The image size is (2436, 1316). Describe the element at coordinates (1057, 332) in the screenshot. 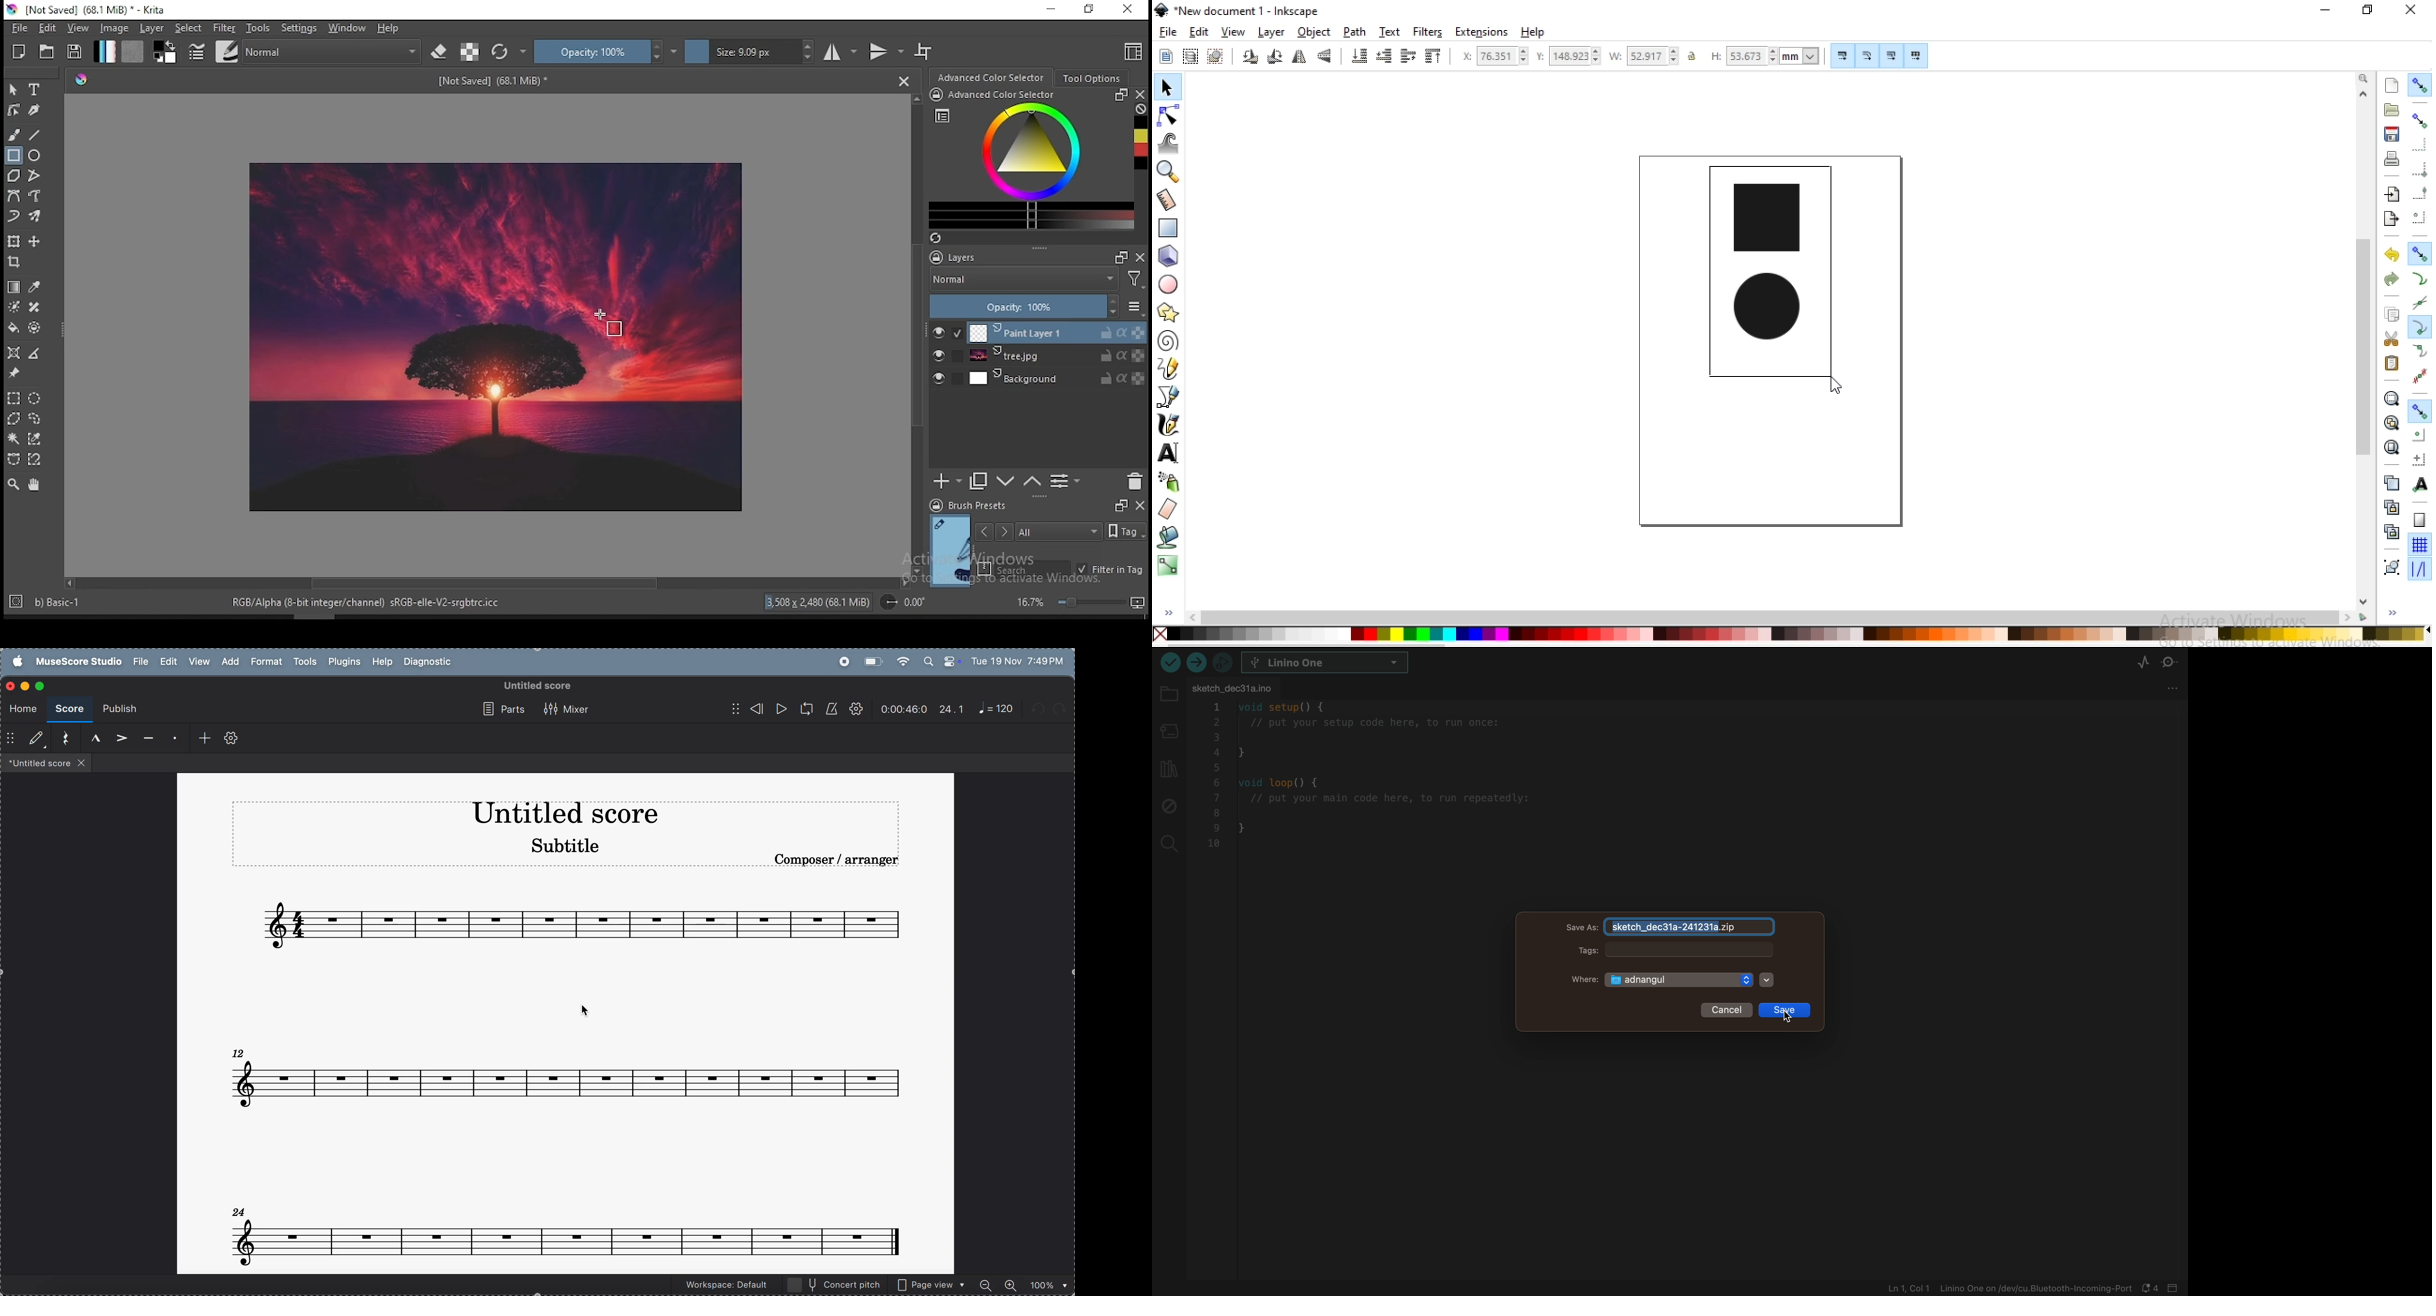

I see `layer` at that location.